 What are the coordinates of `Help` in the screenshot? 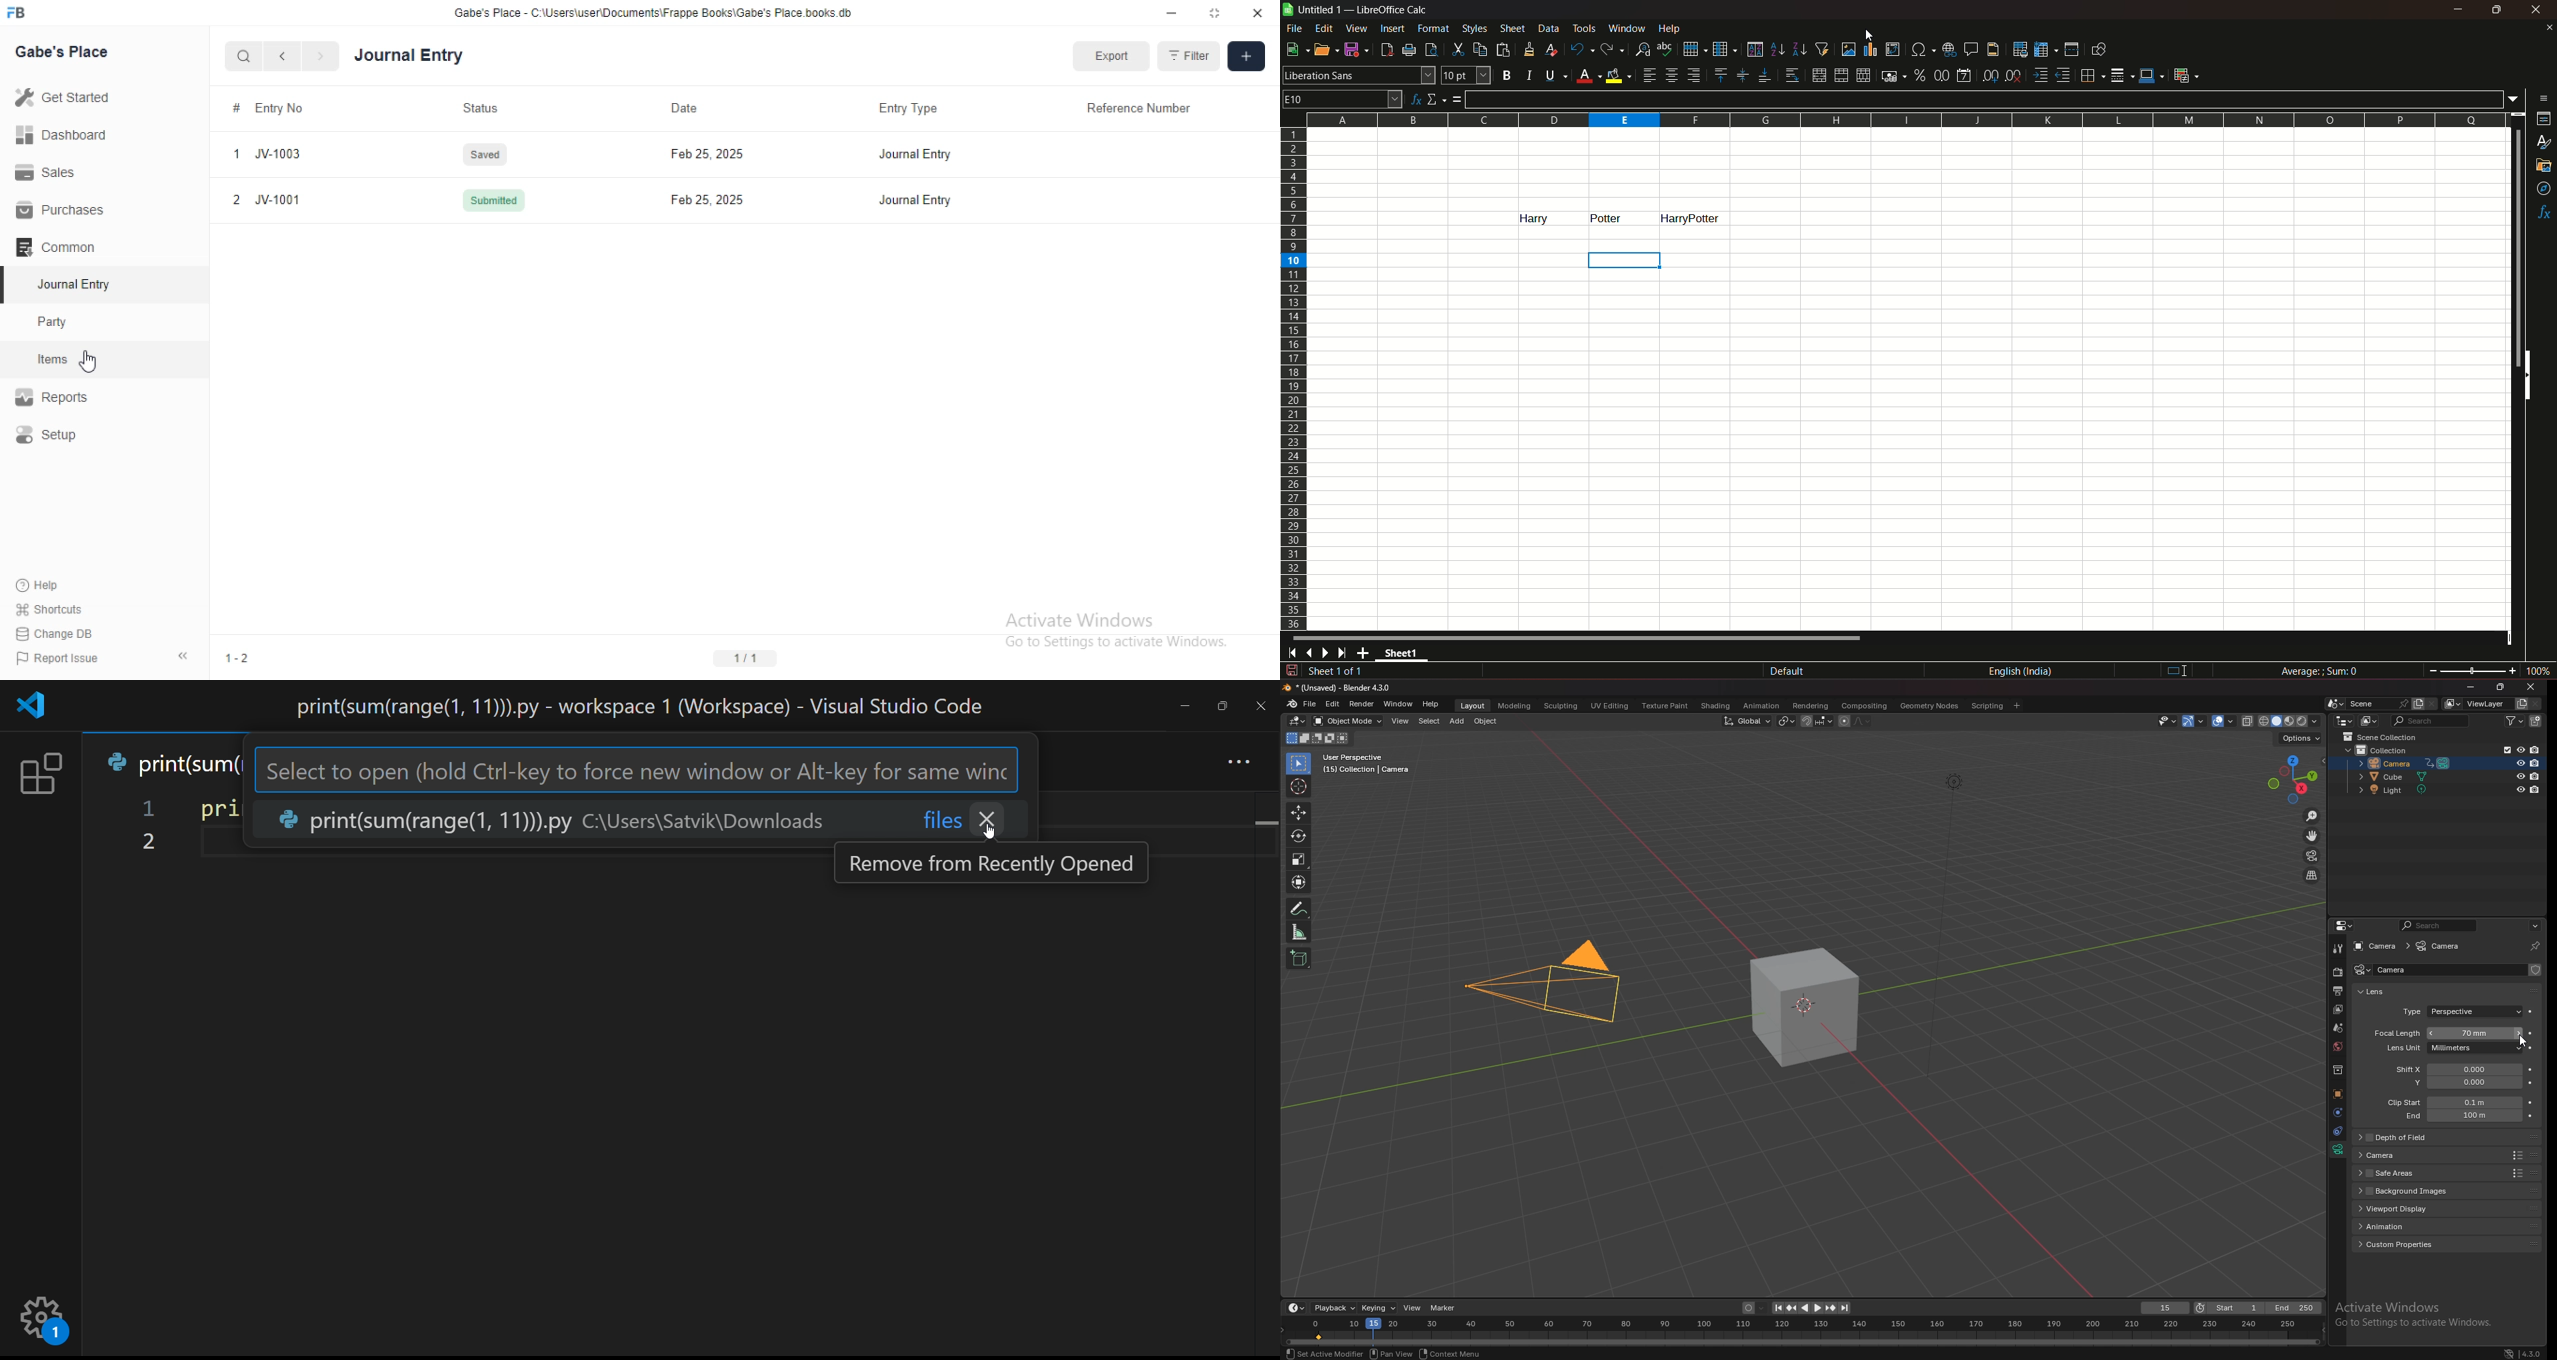 It's located at (46, 585).